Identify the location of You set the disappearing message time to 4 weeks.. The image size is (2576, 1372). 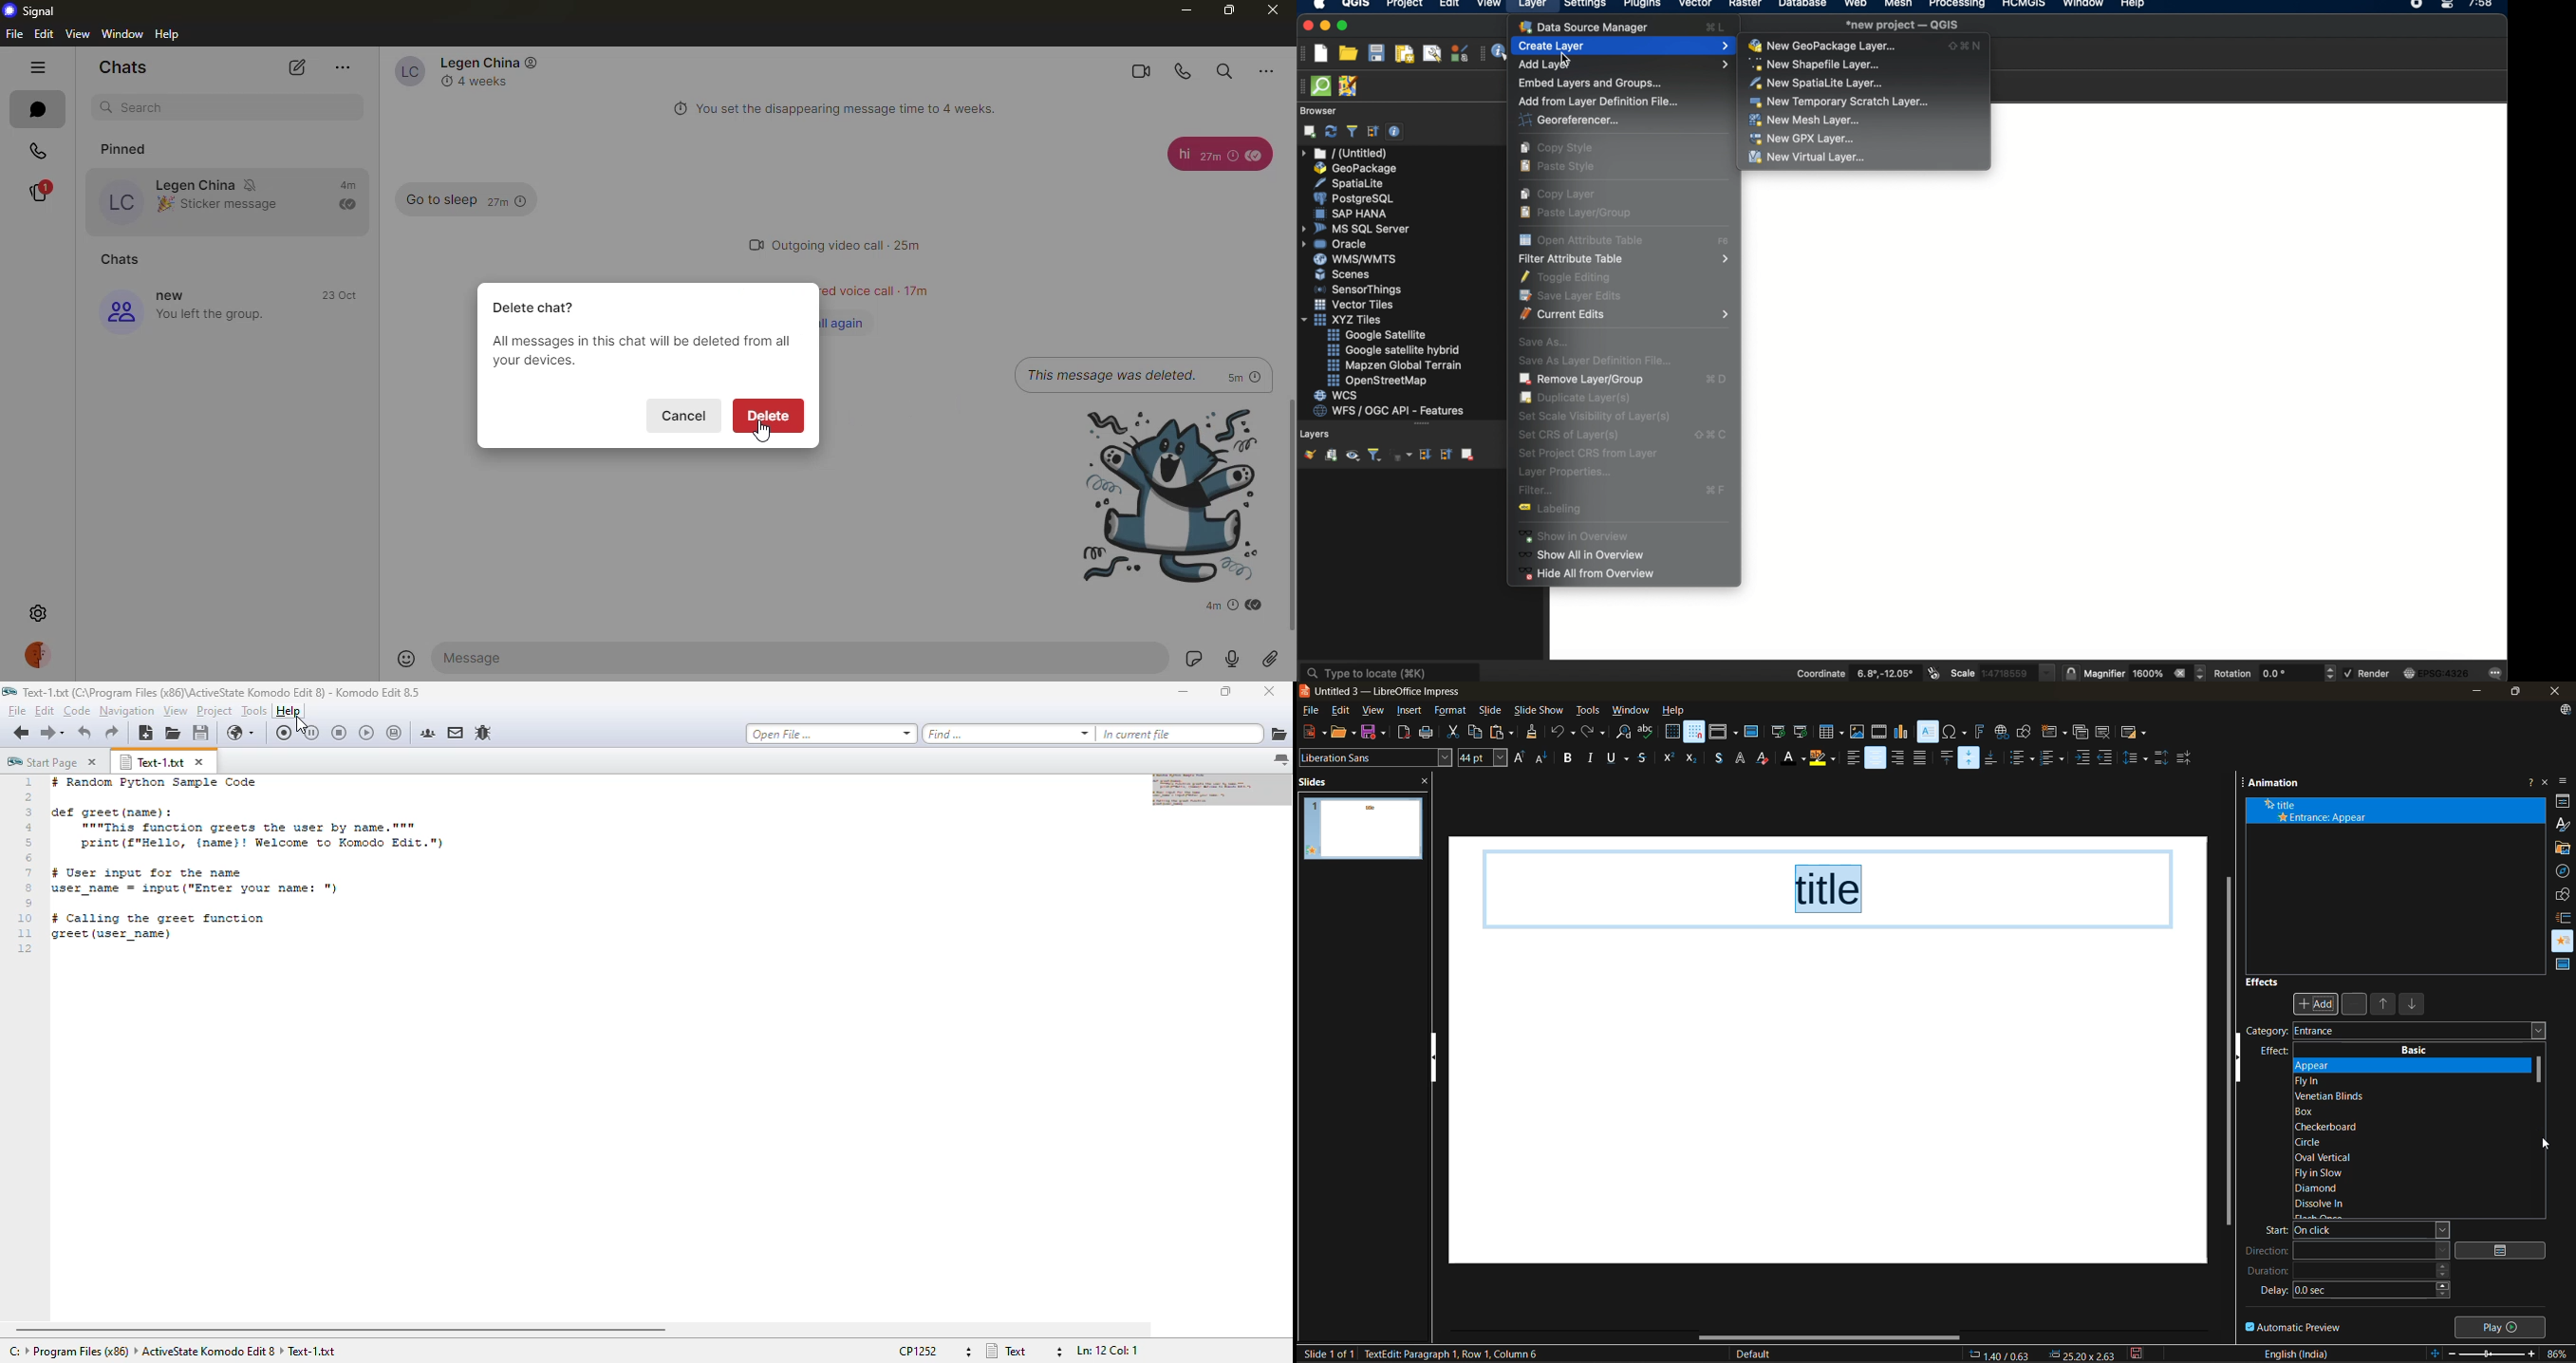
(854, 109).